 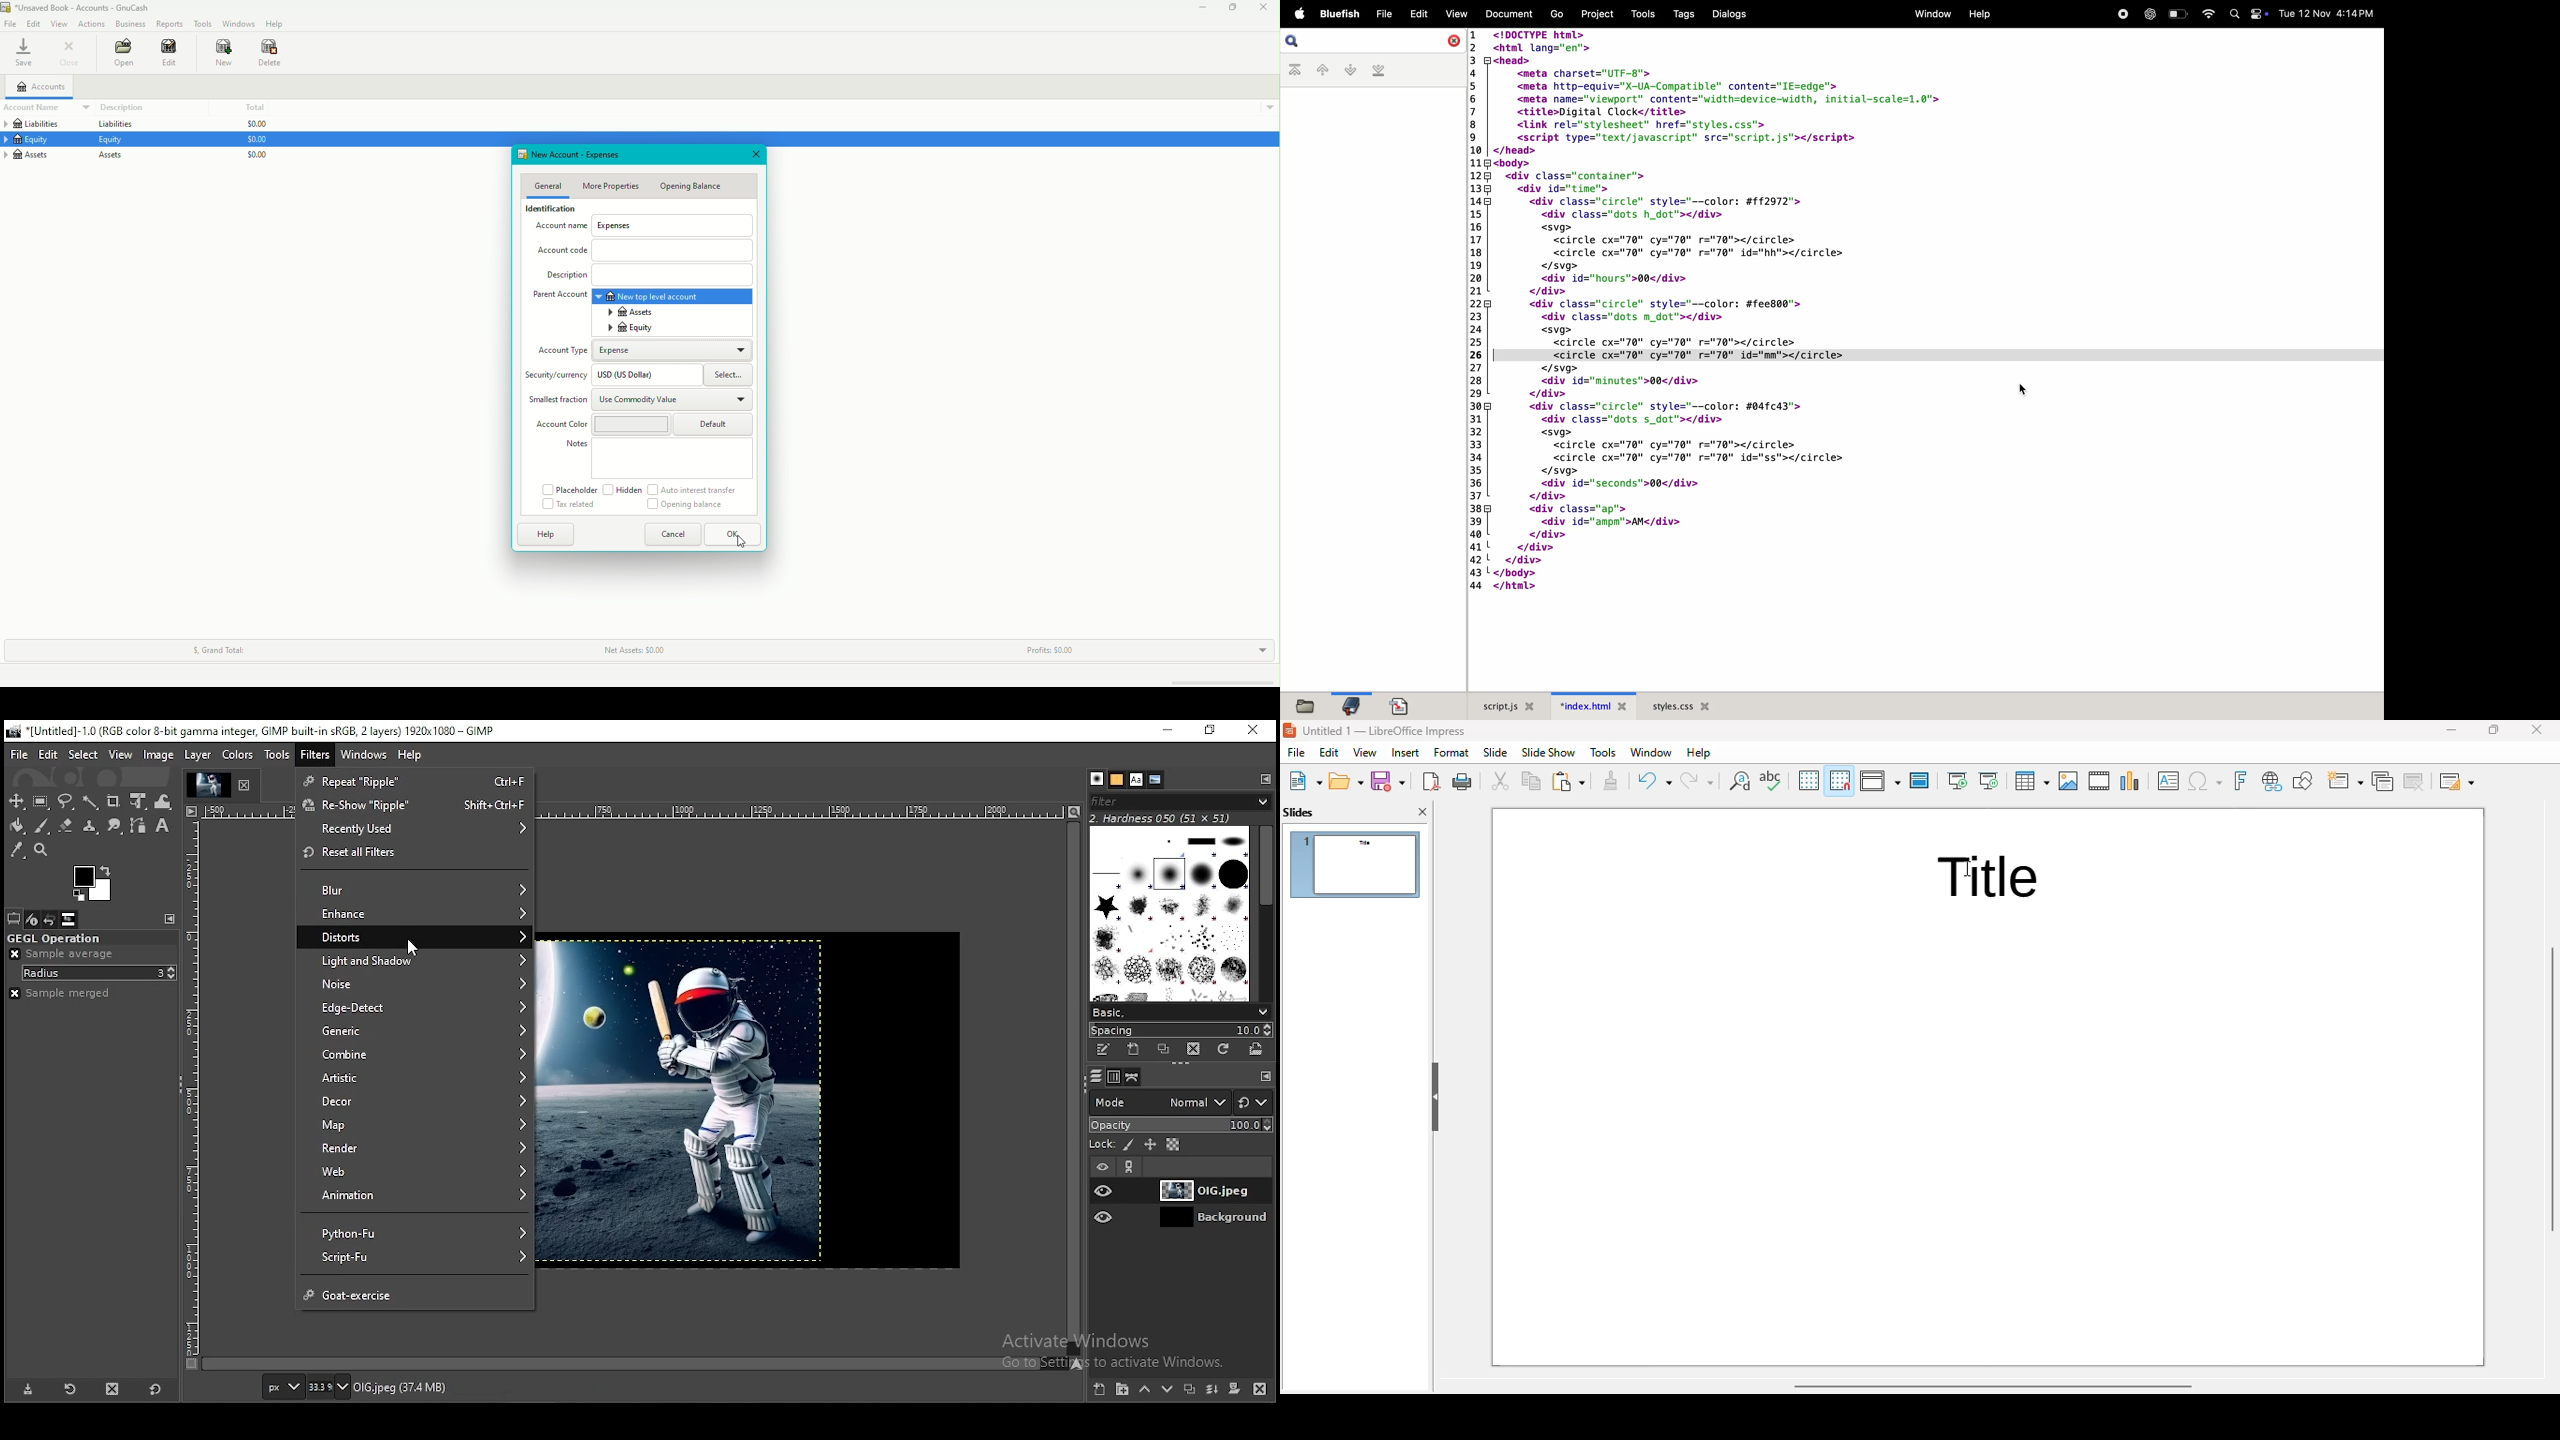 I want to click on combine, so click(x=424, y=1054).